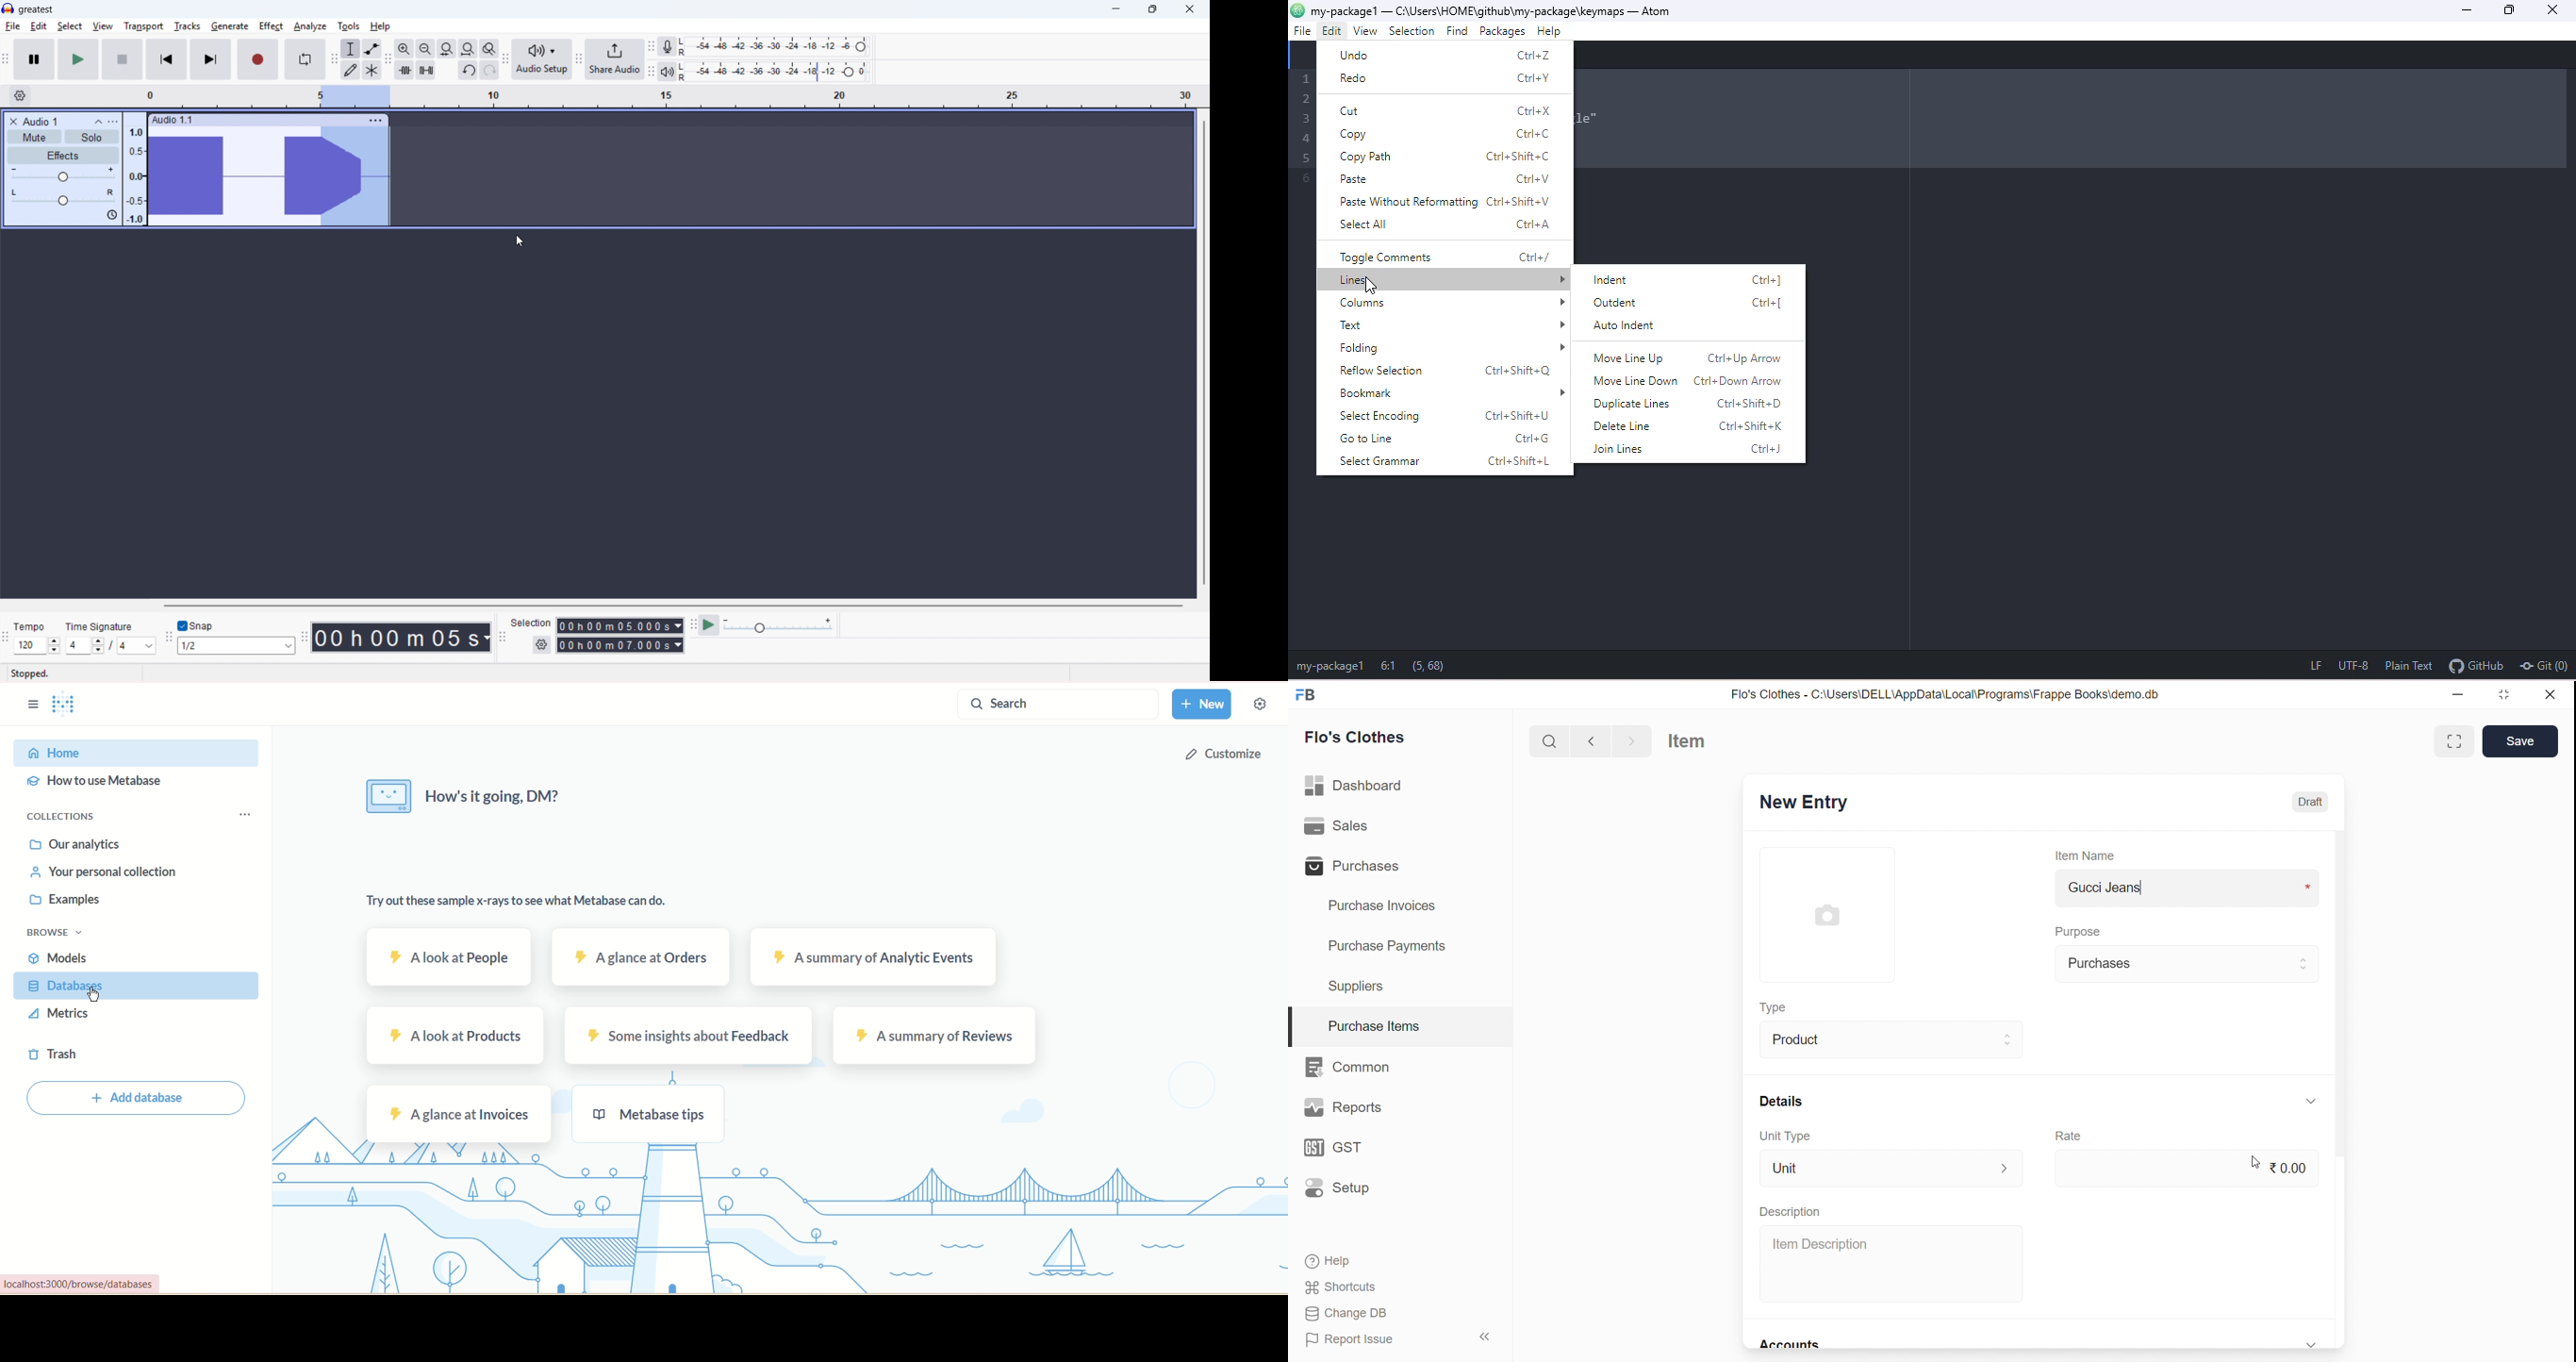 The width and height of the screenshot is (2576, 1372). I want to click on a look at people, so click(448, 956).